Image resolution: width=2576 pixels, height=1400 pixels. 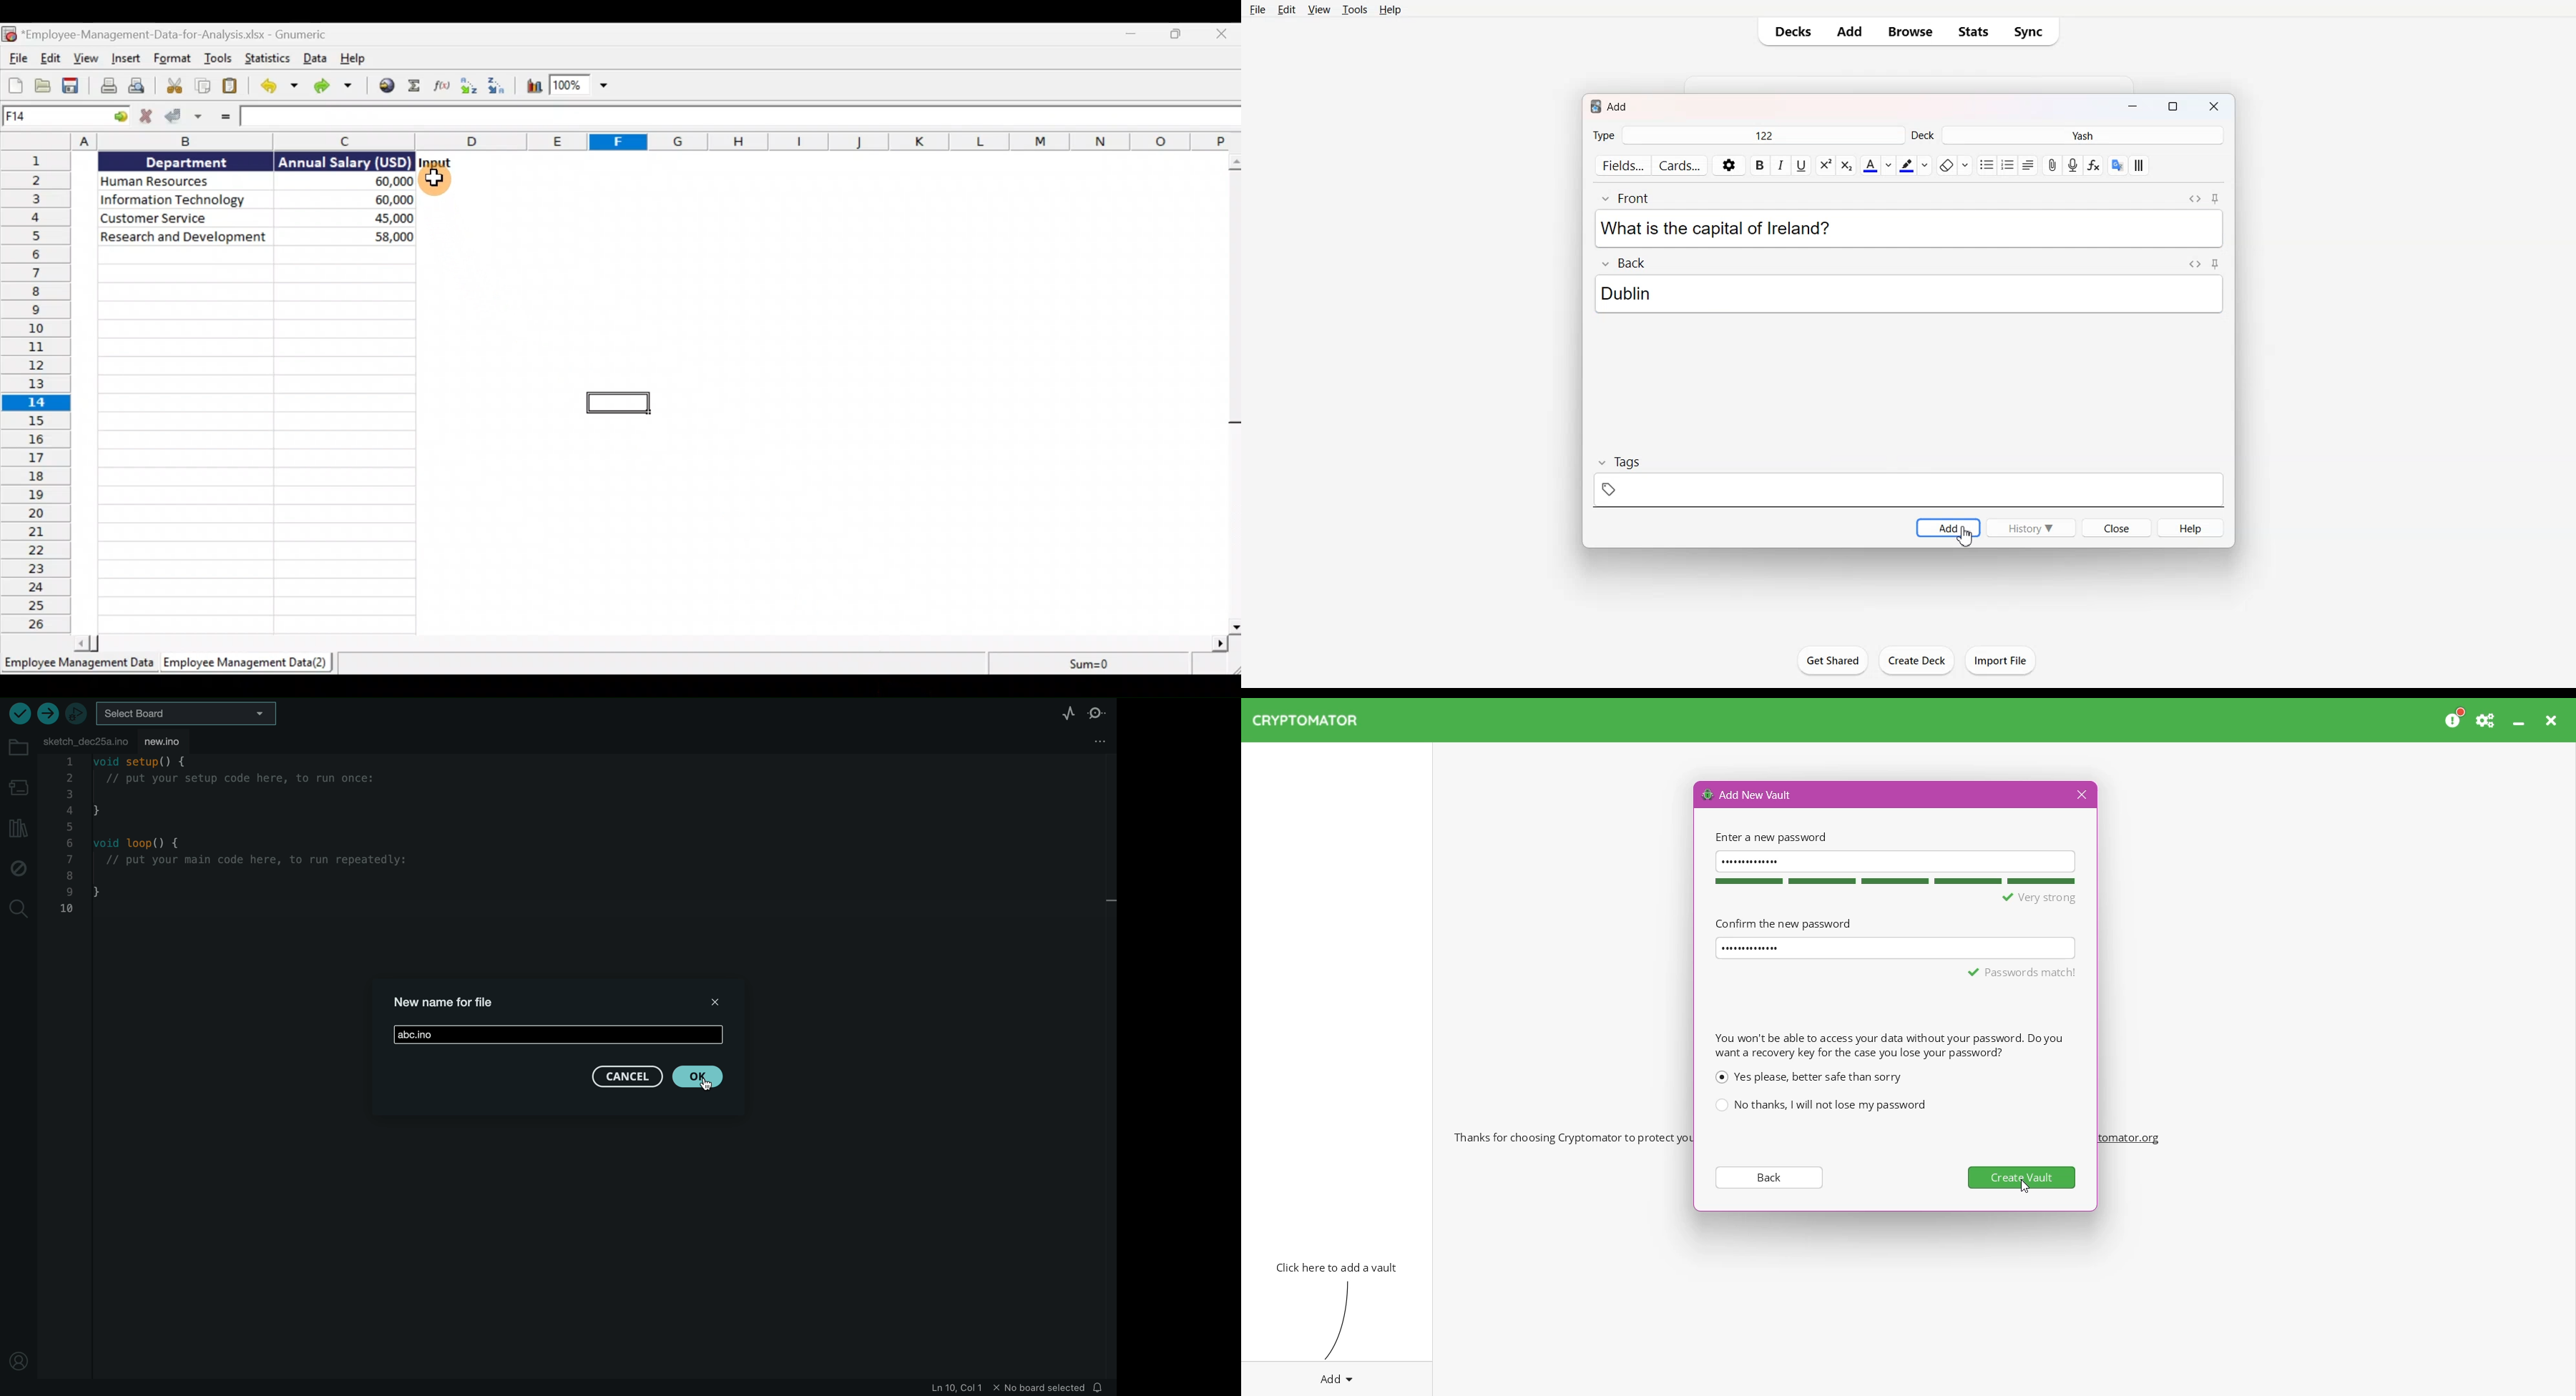 I want to click on Create a new workbook, so click(x=12, y=84).